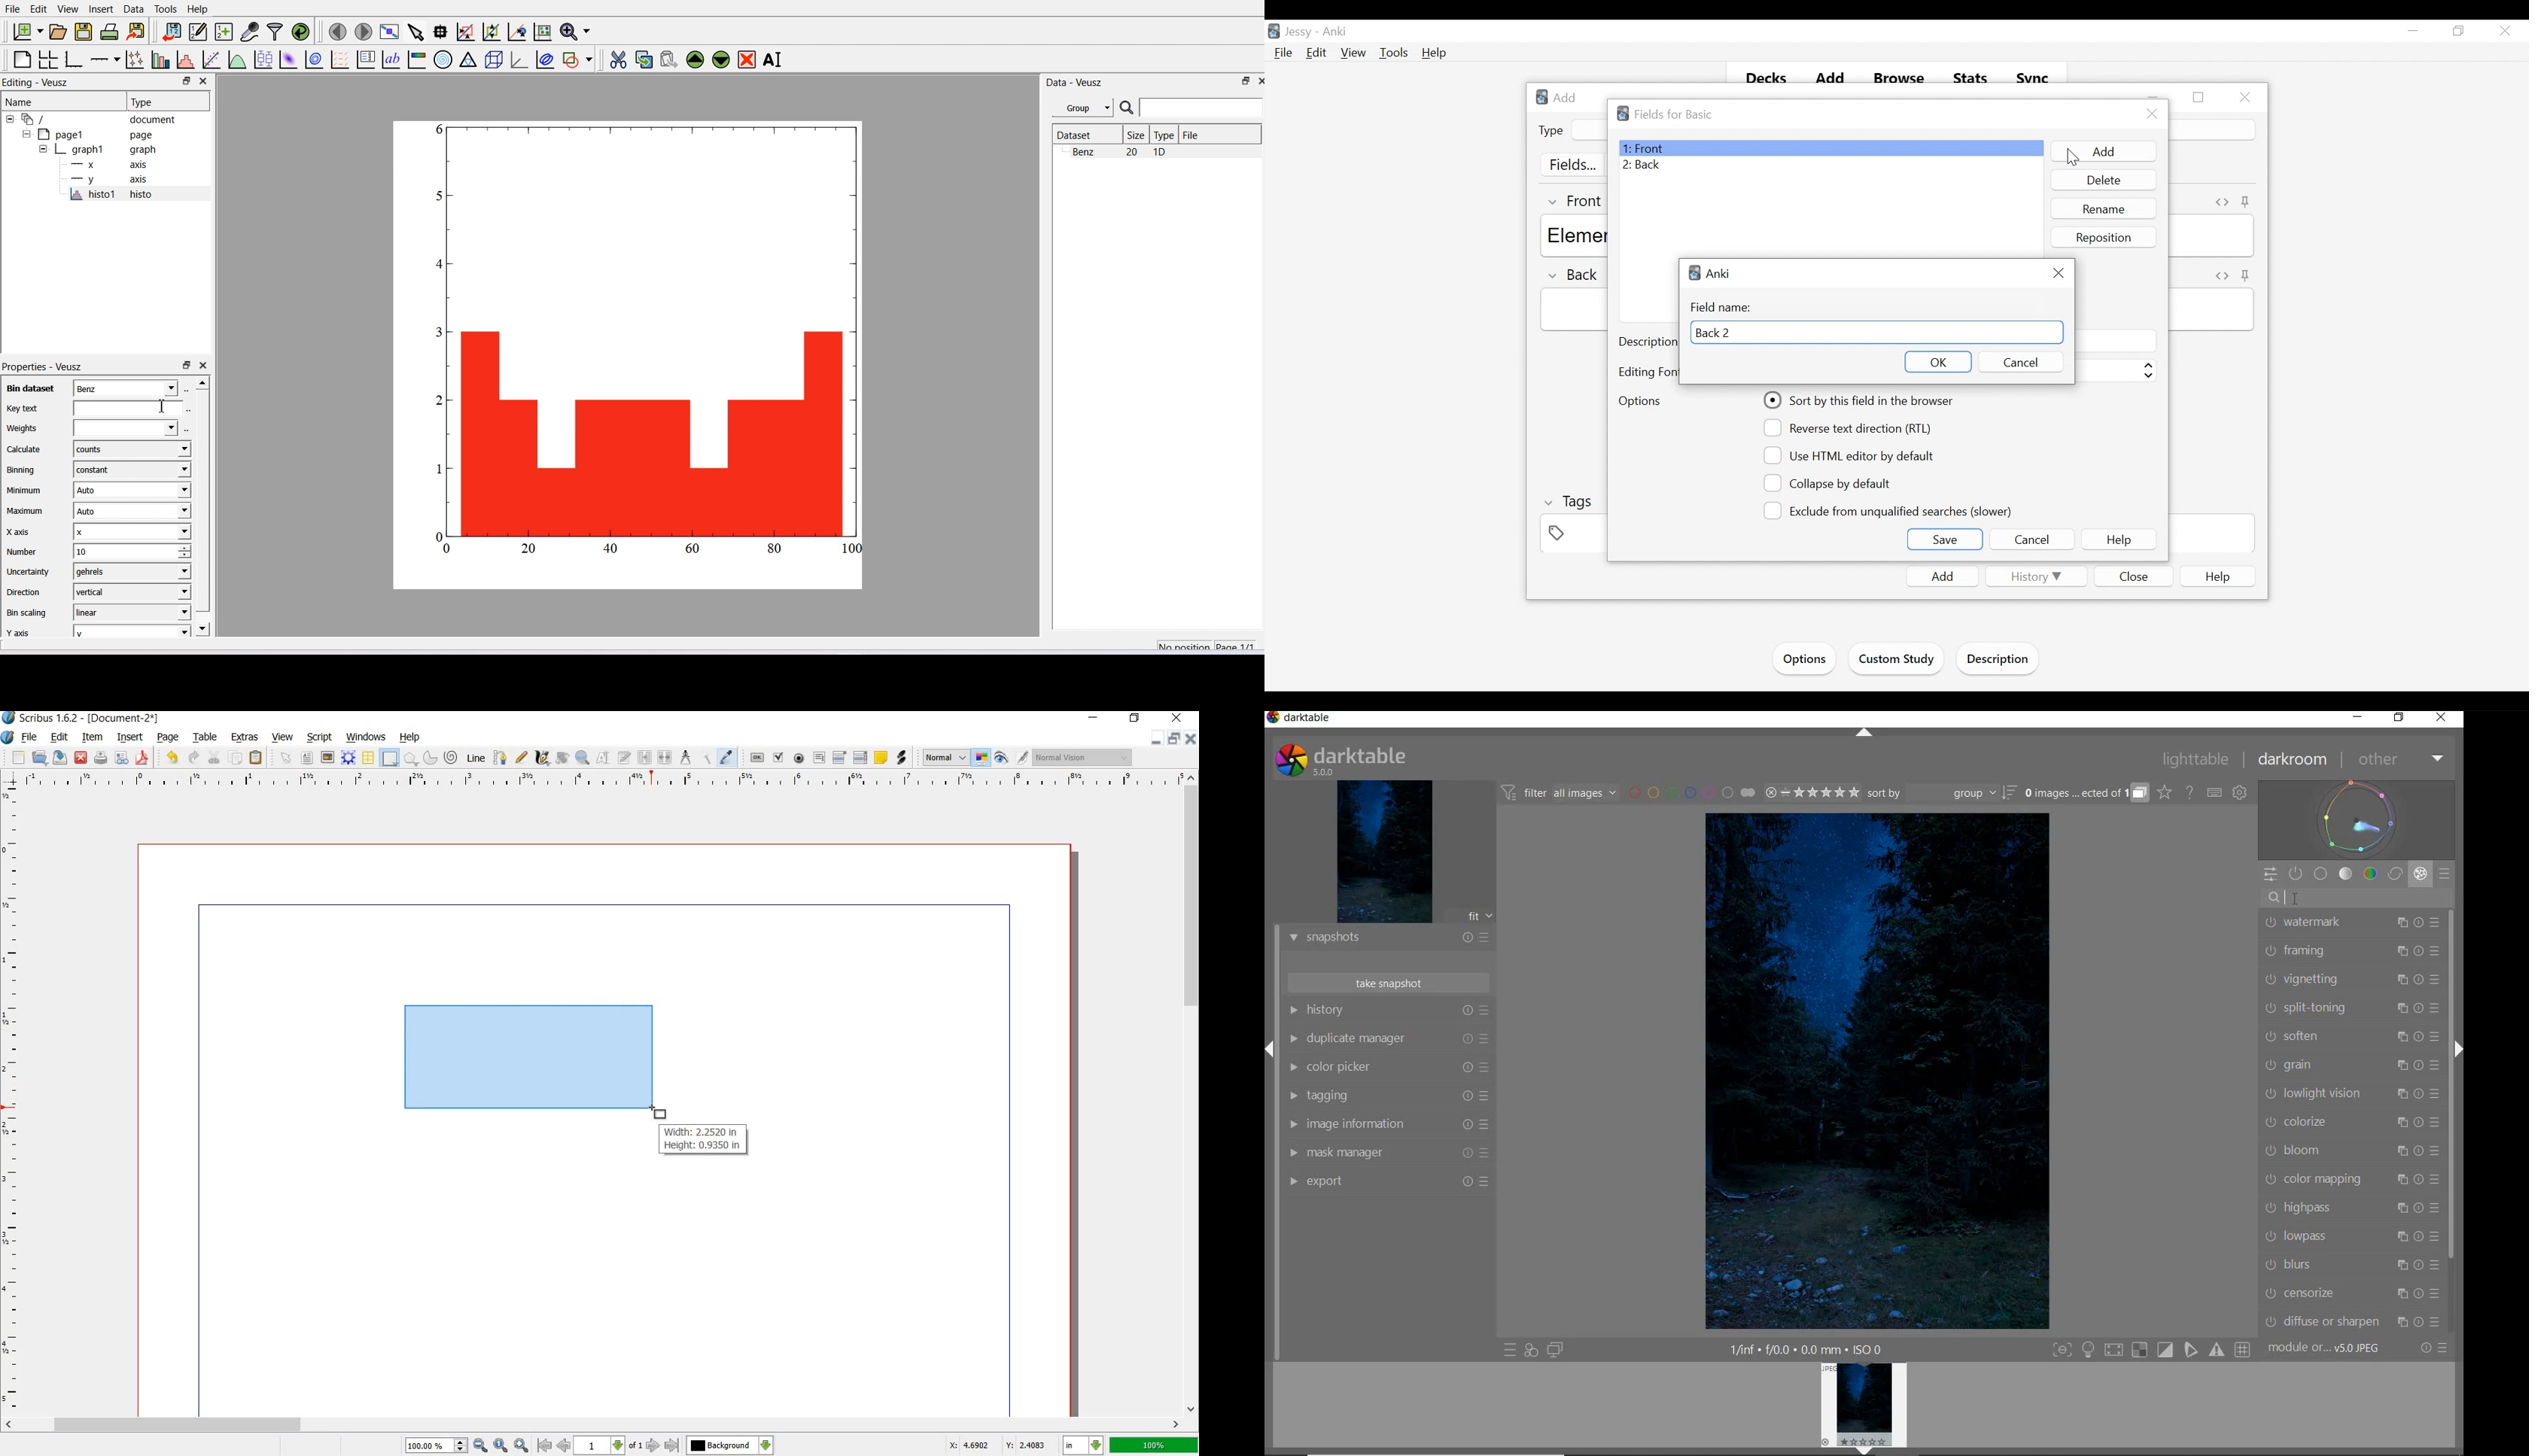  Describe the element at coordinates (1082, 107) in the screenshot. I see `Group` at that location.